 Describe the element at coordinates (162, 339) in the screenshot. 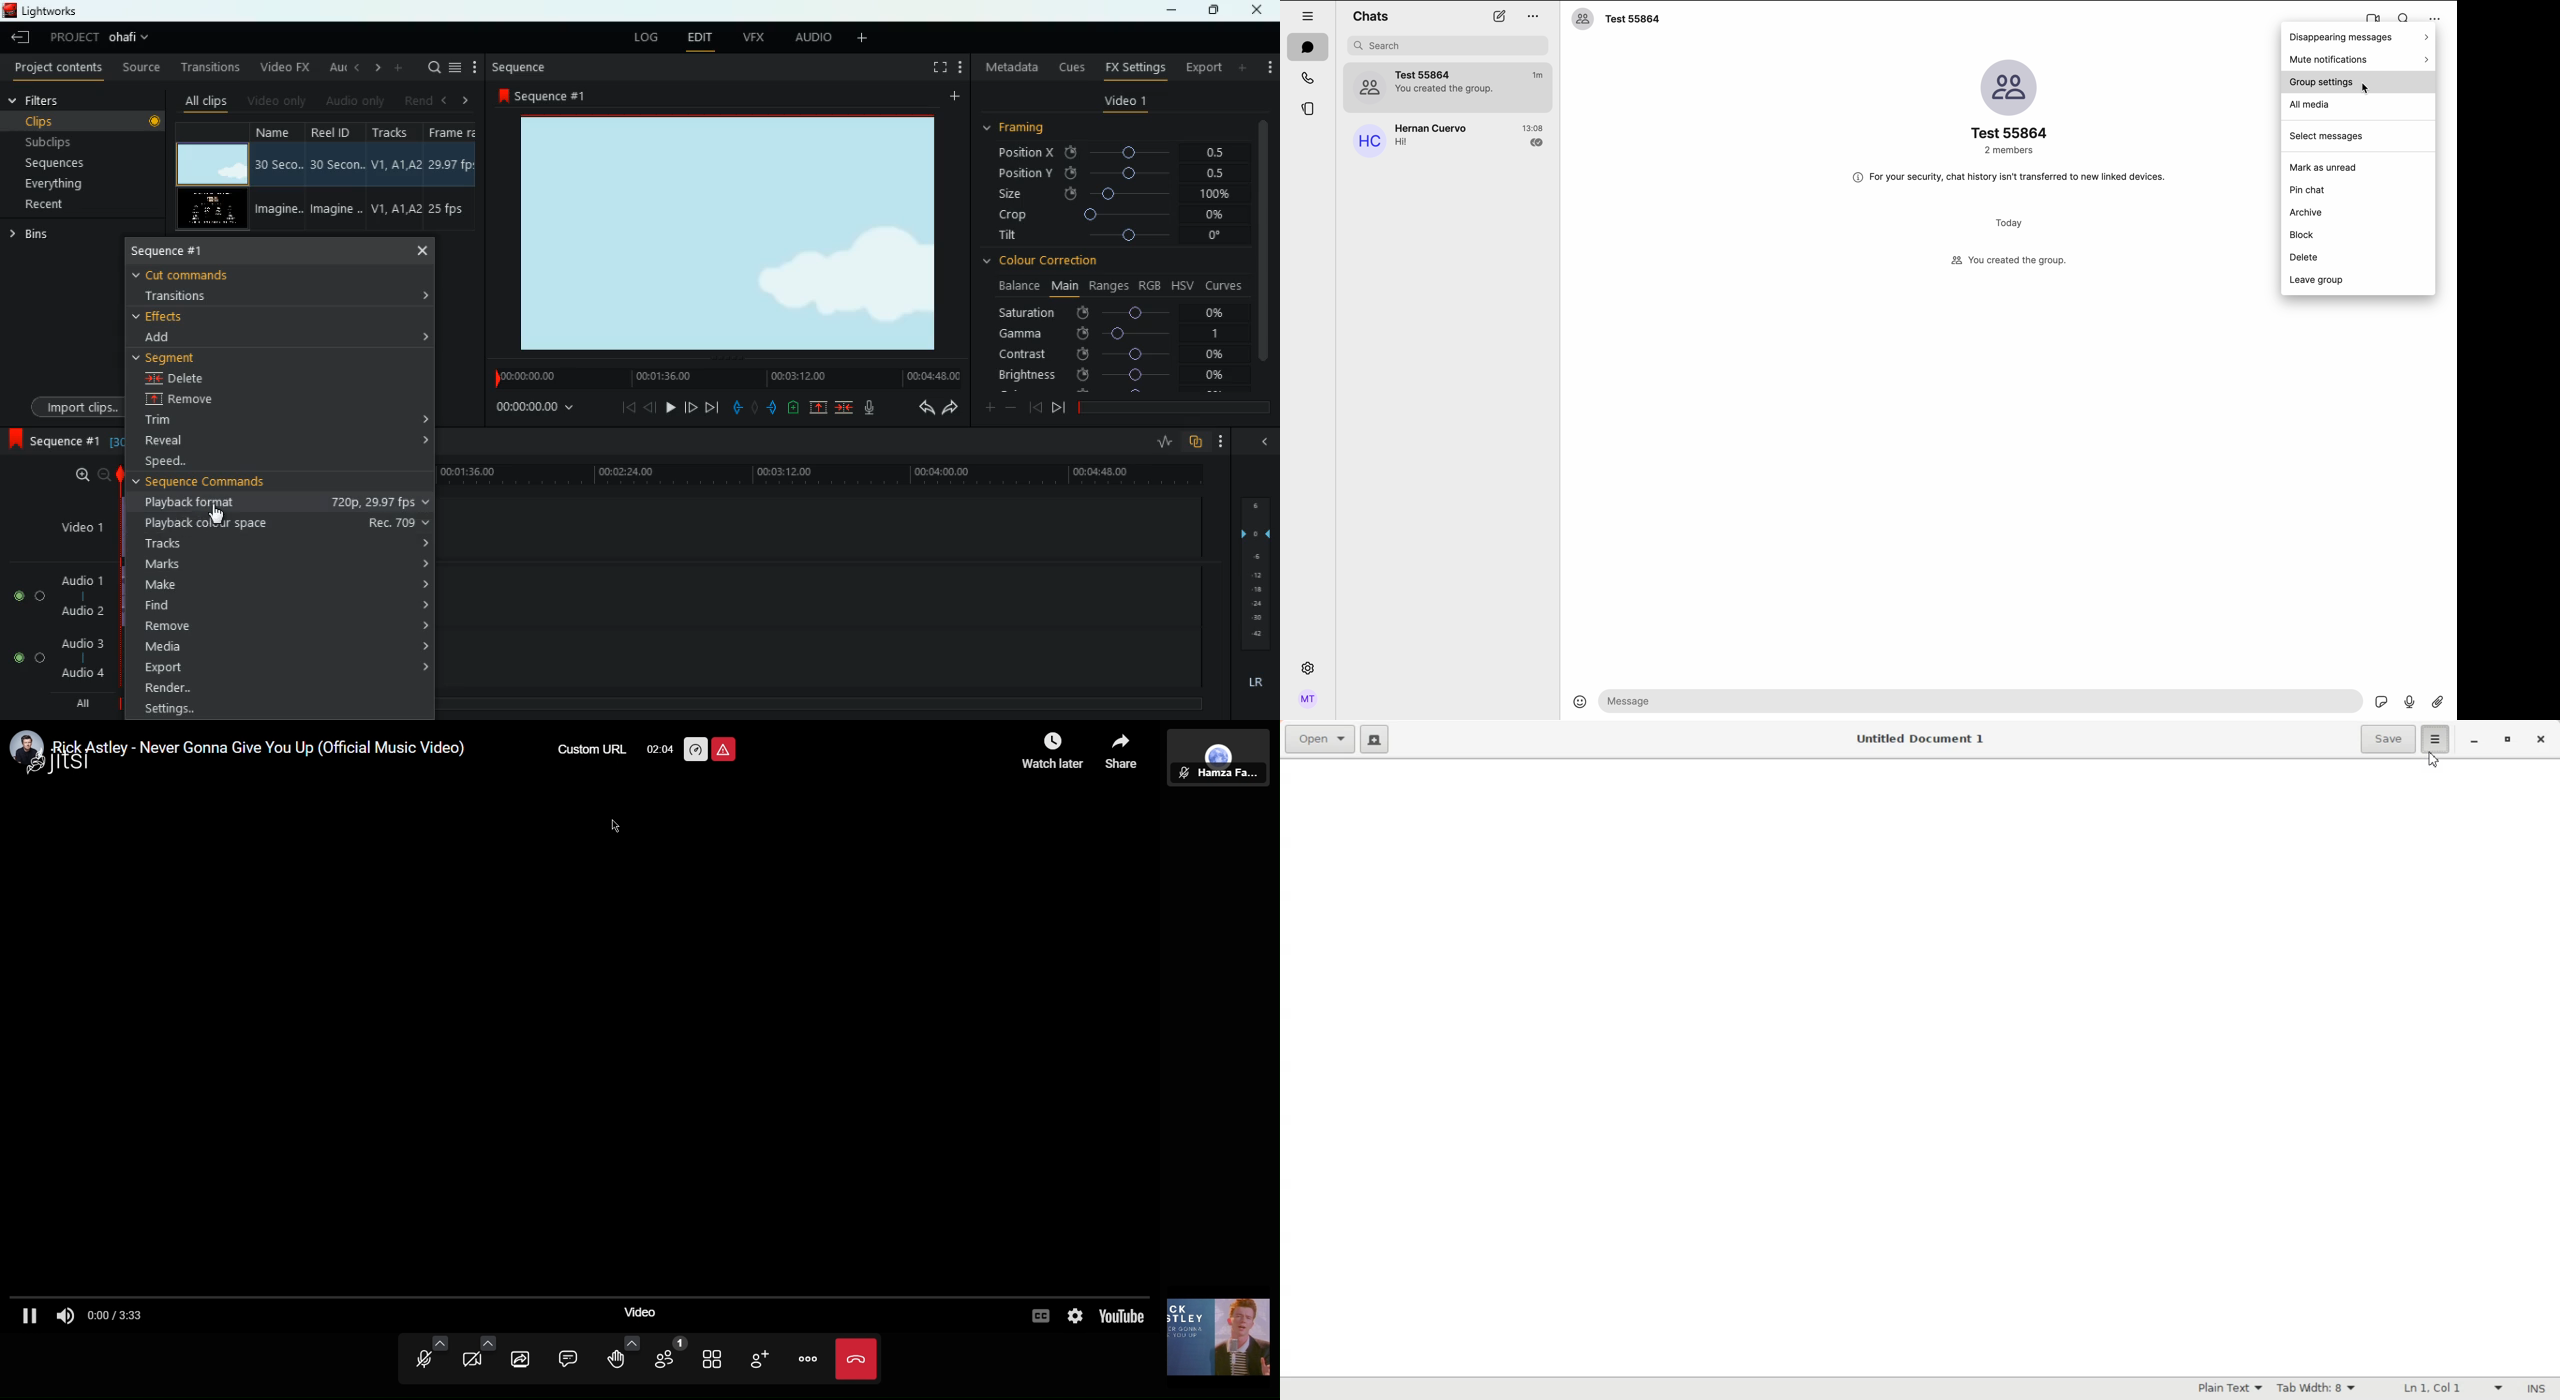

I see `add` at that location.